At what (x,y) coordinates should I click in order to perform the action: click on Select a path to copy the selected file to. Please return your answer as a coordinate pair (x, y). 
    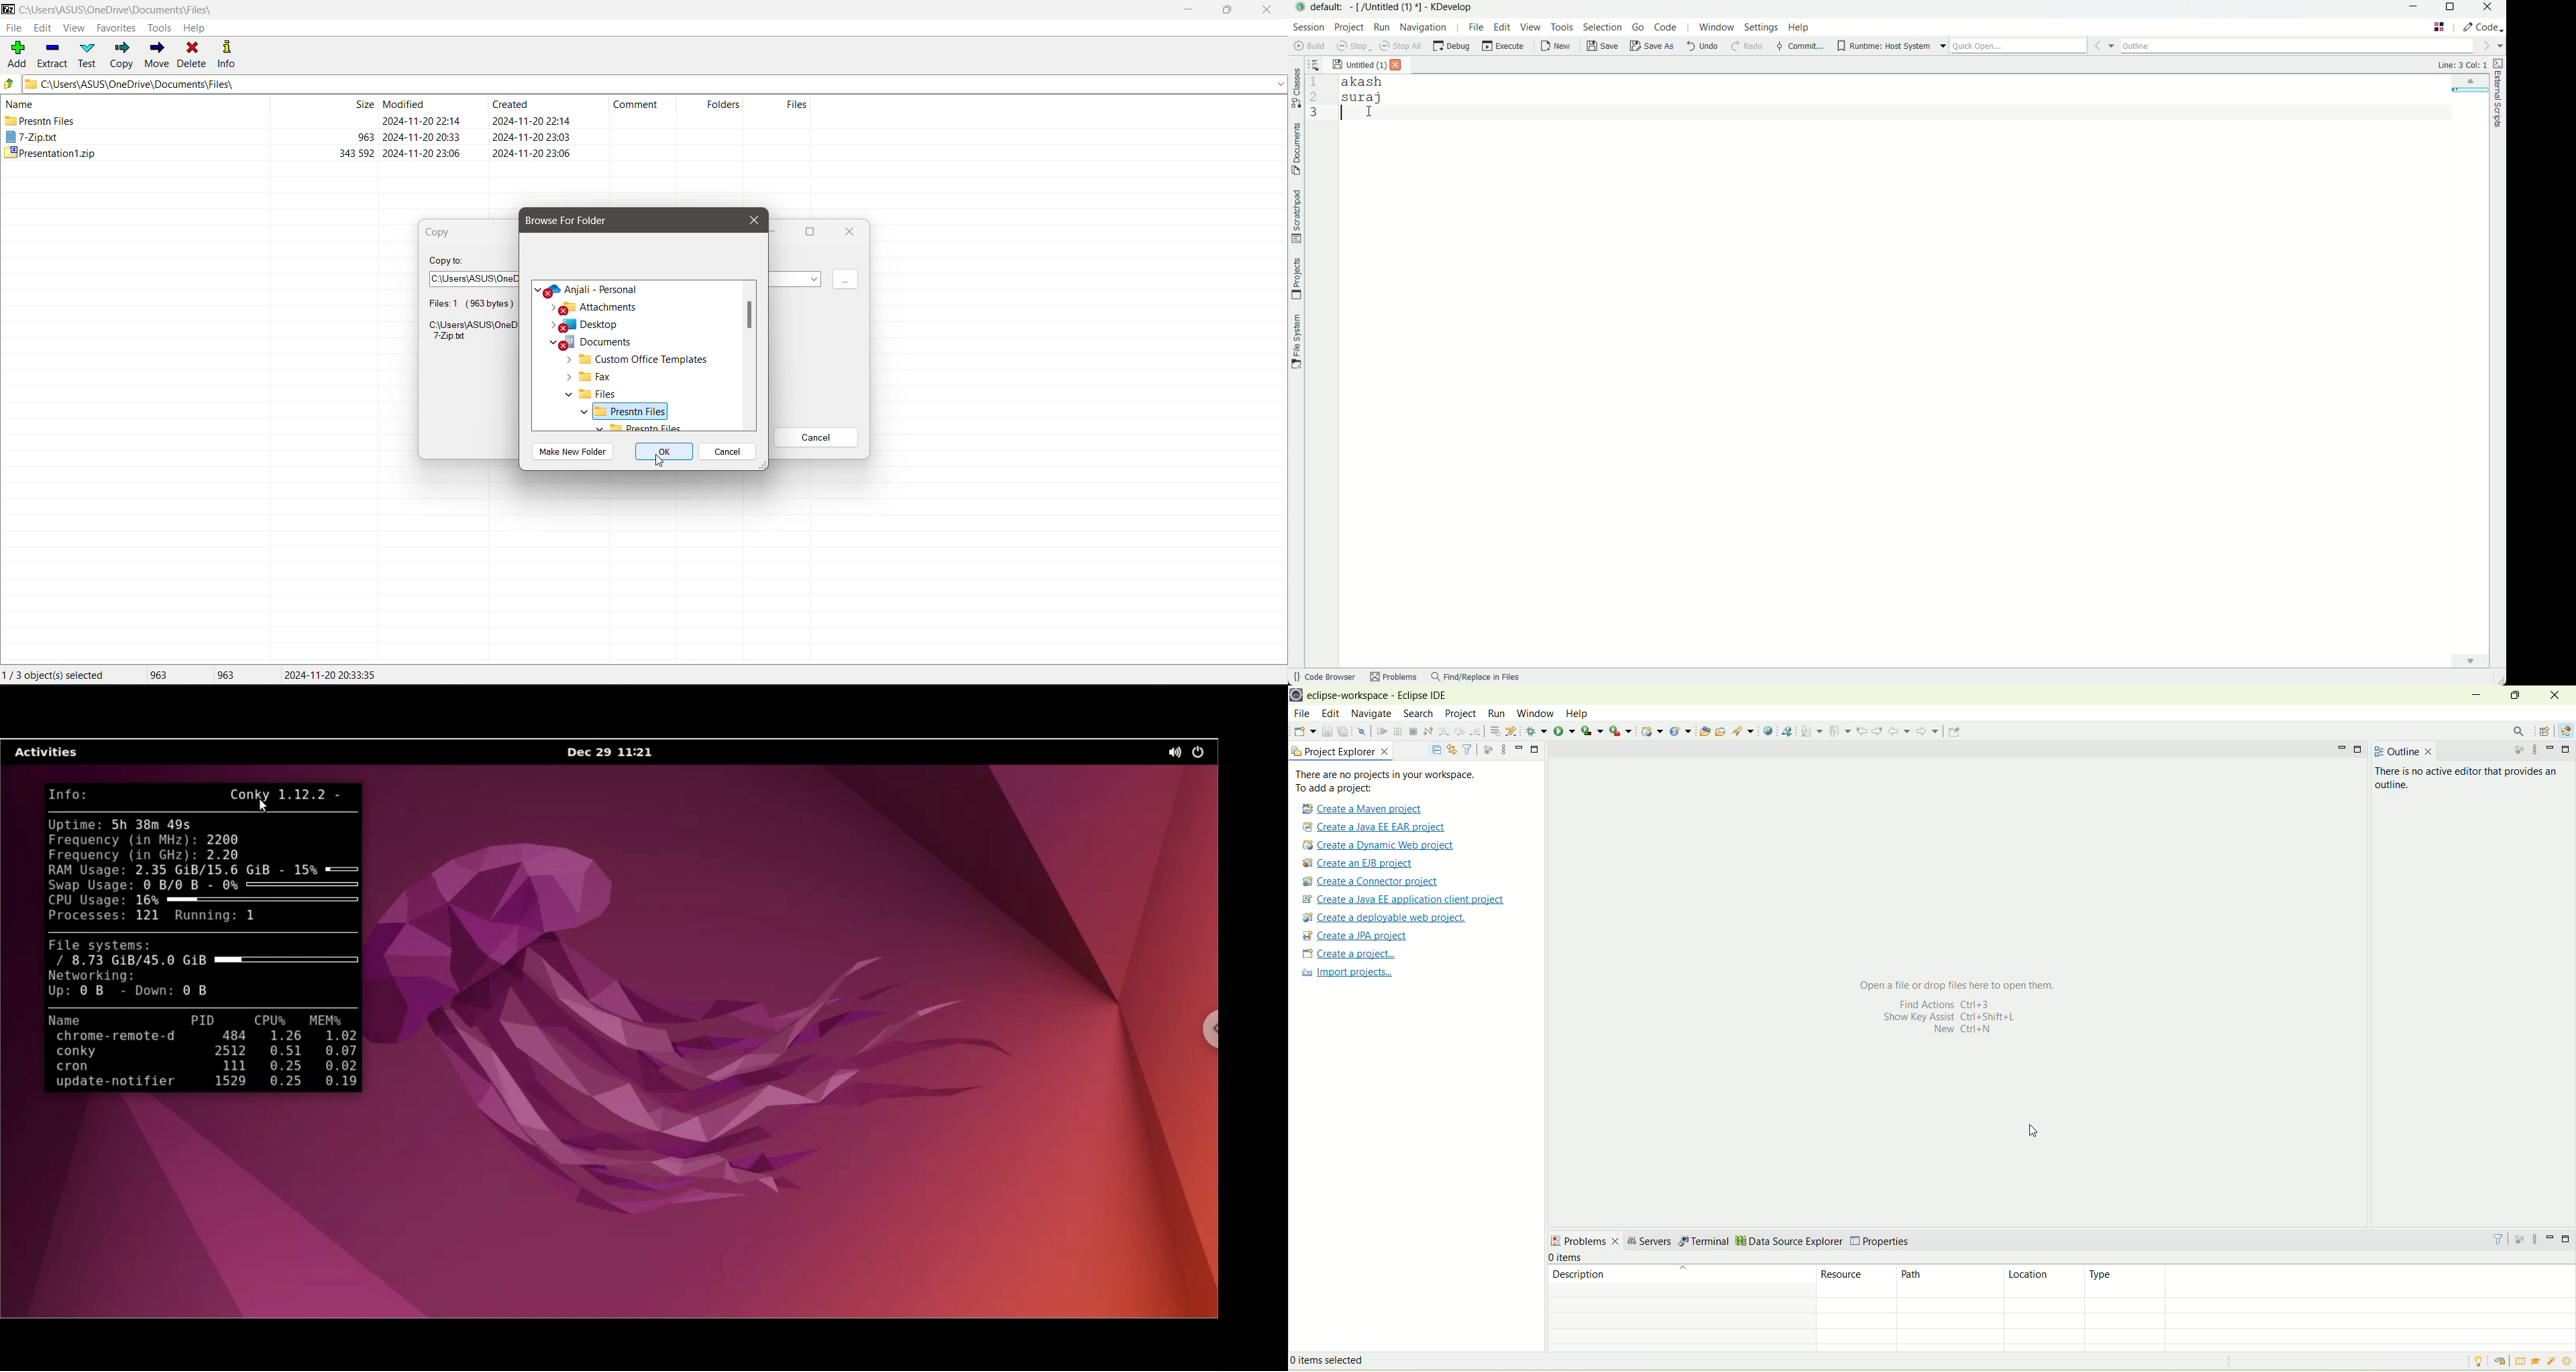
    Looking at the image, I should click on (472, 276).